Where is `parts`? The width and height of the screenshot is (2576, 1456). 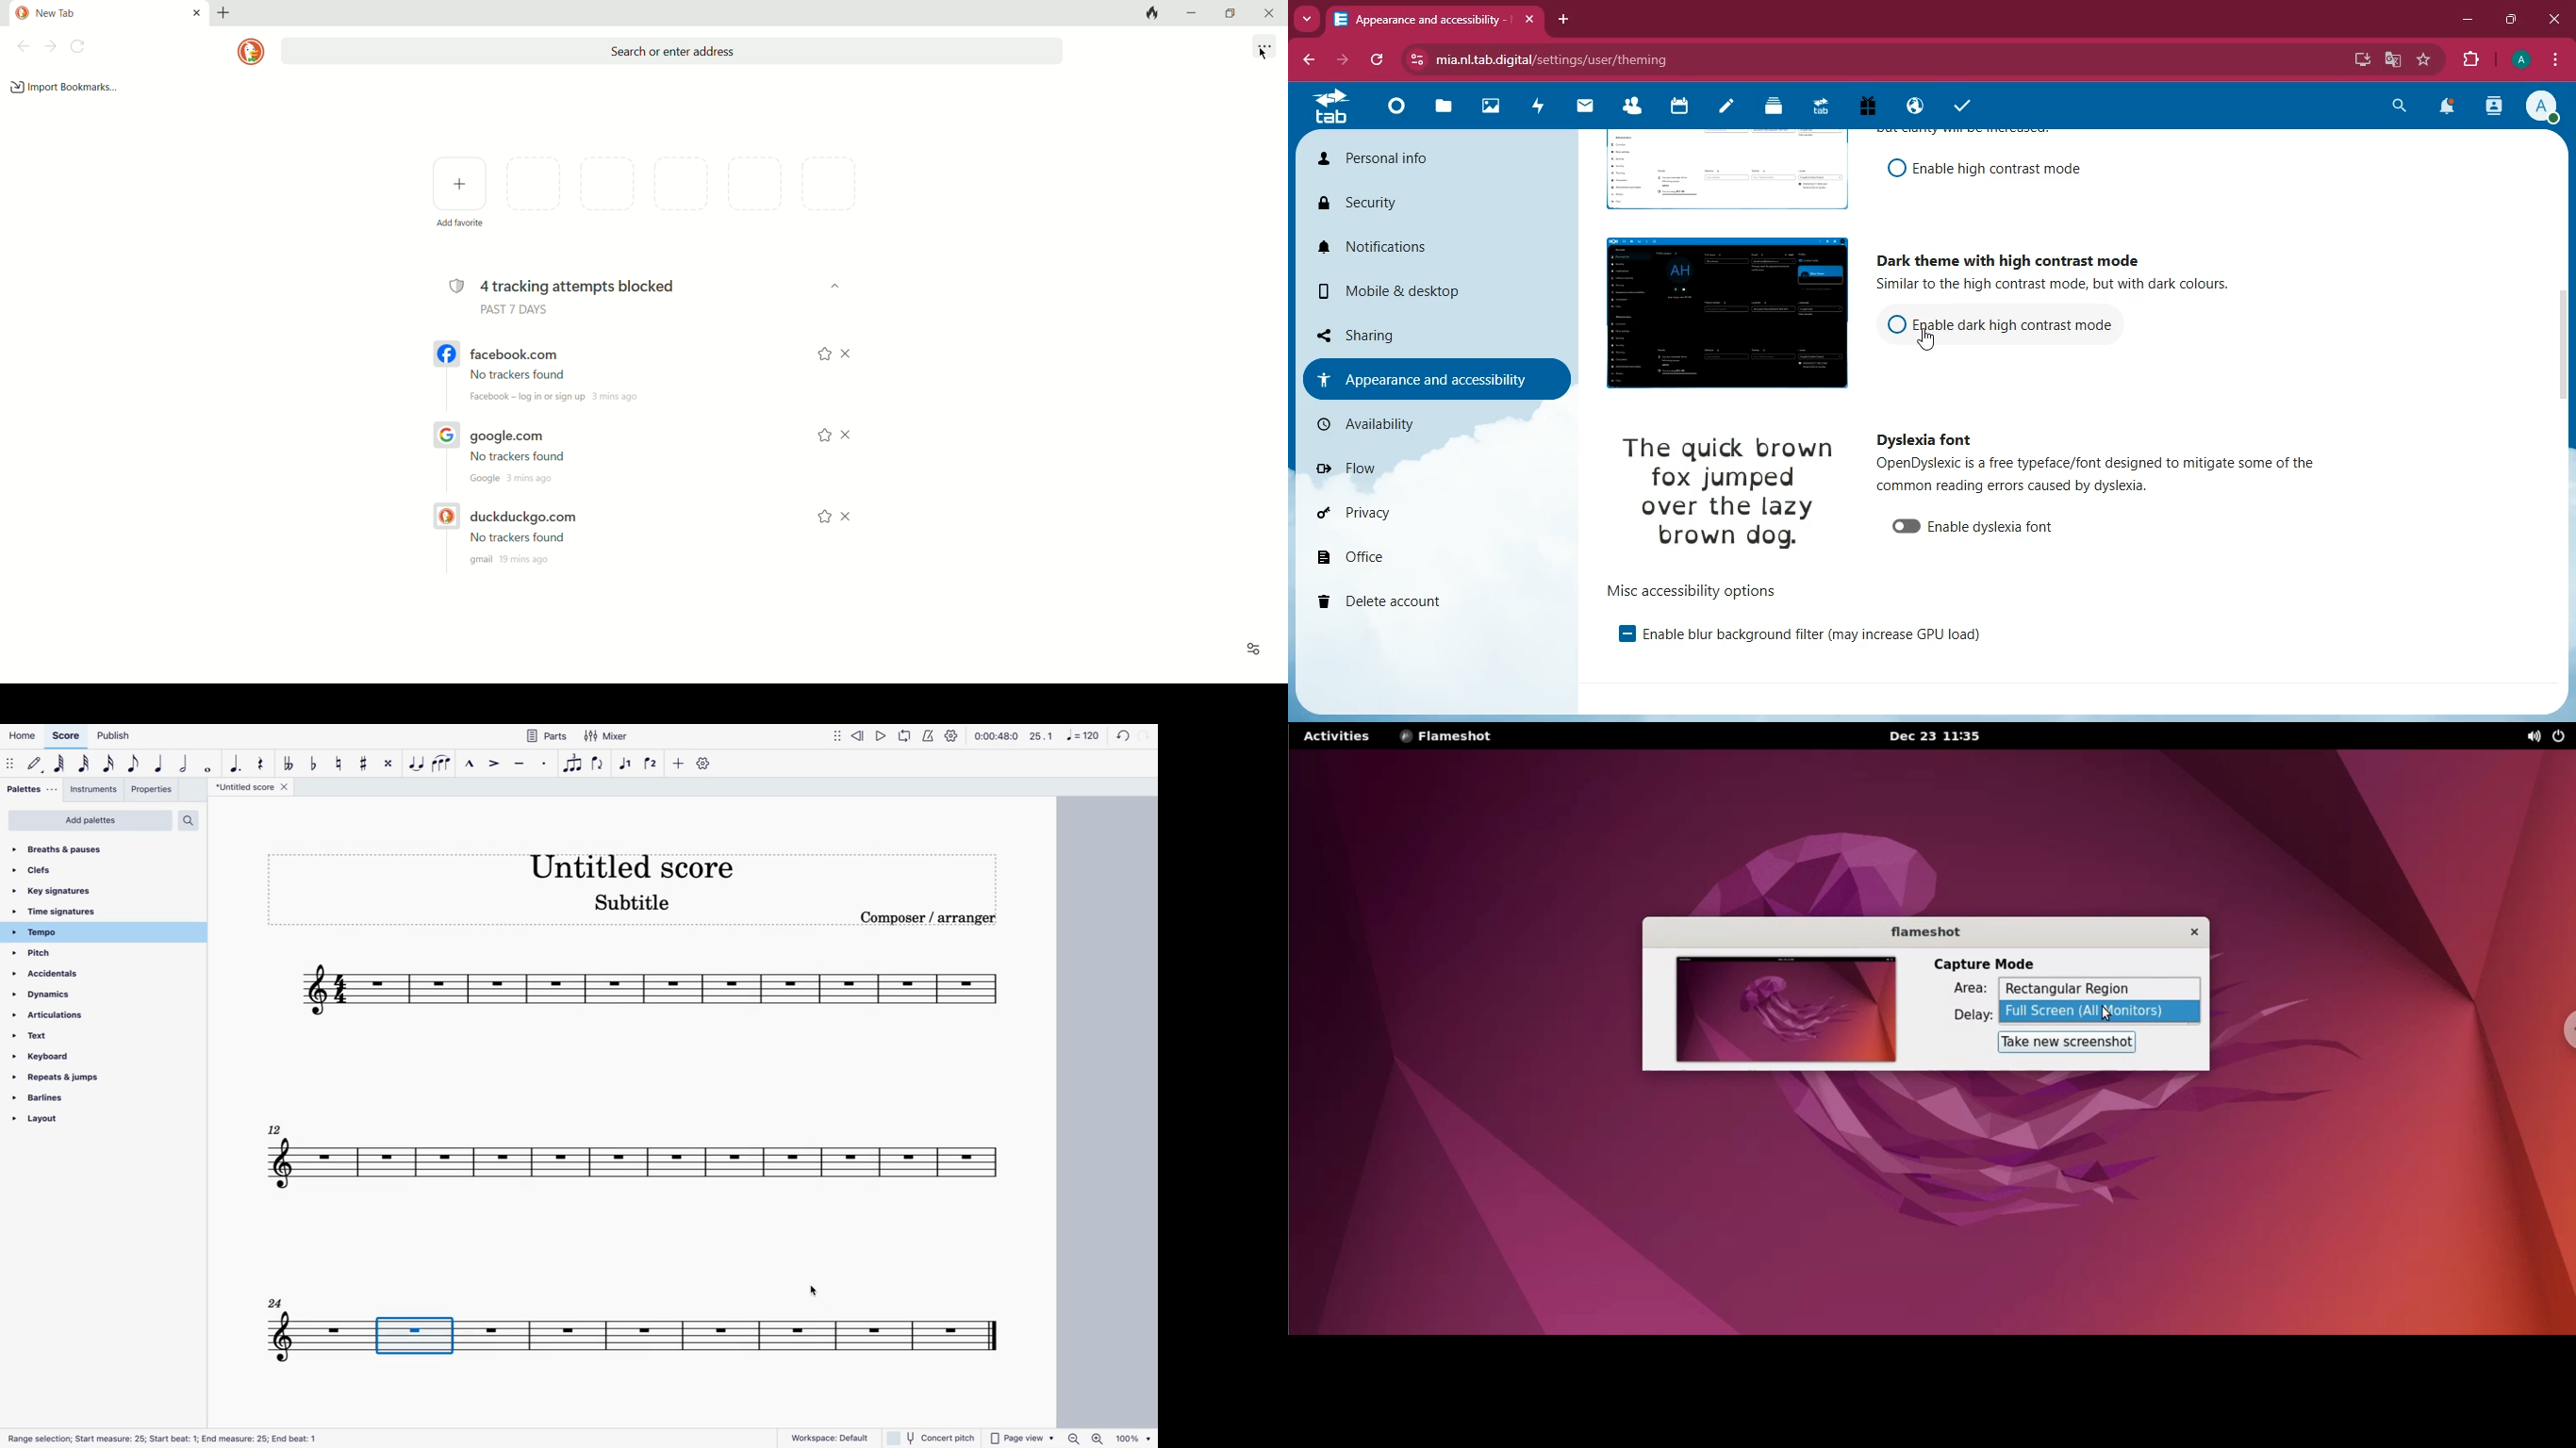
parts is located at coordinates (546, 735).